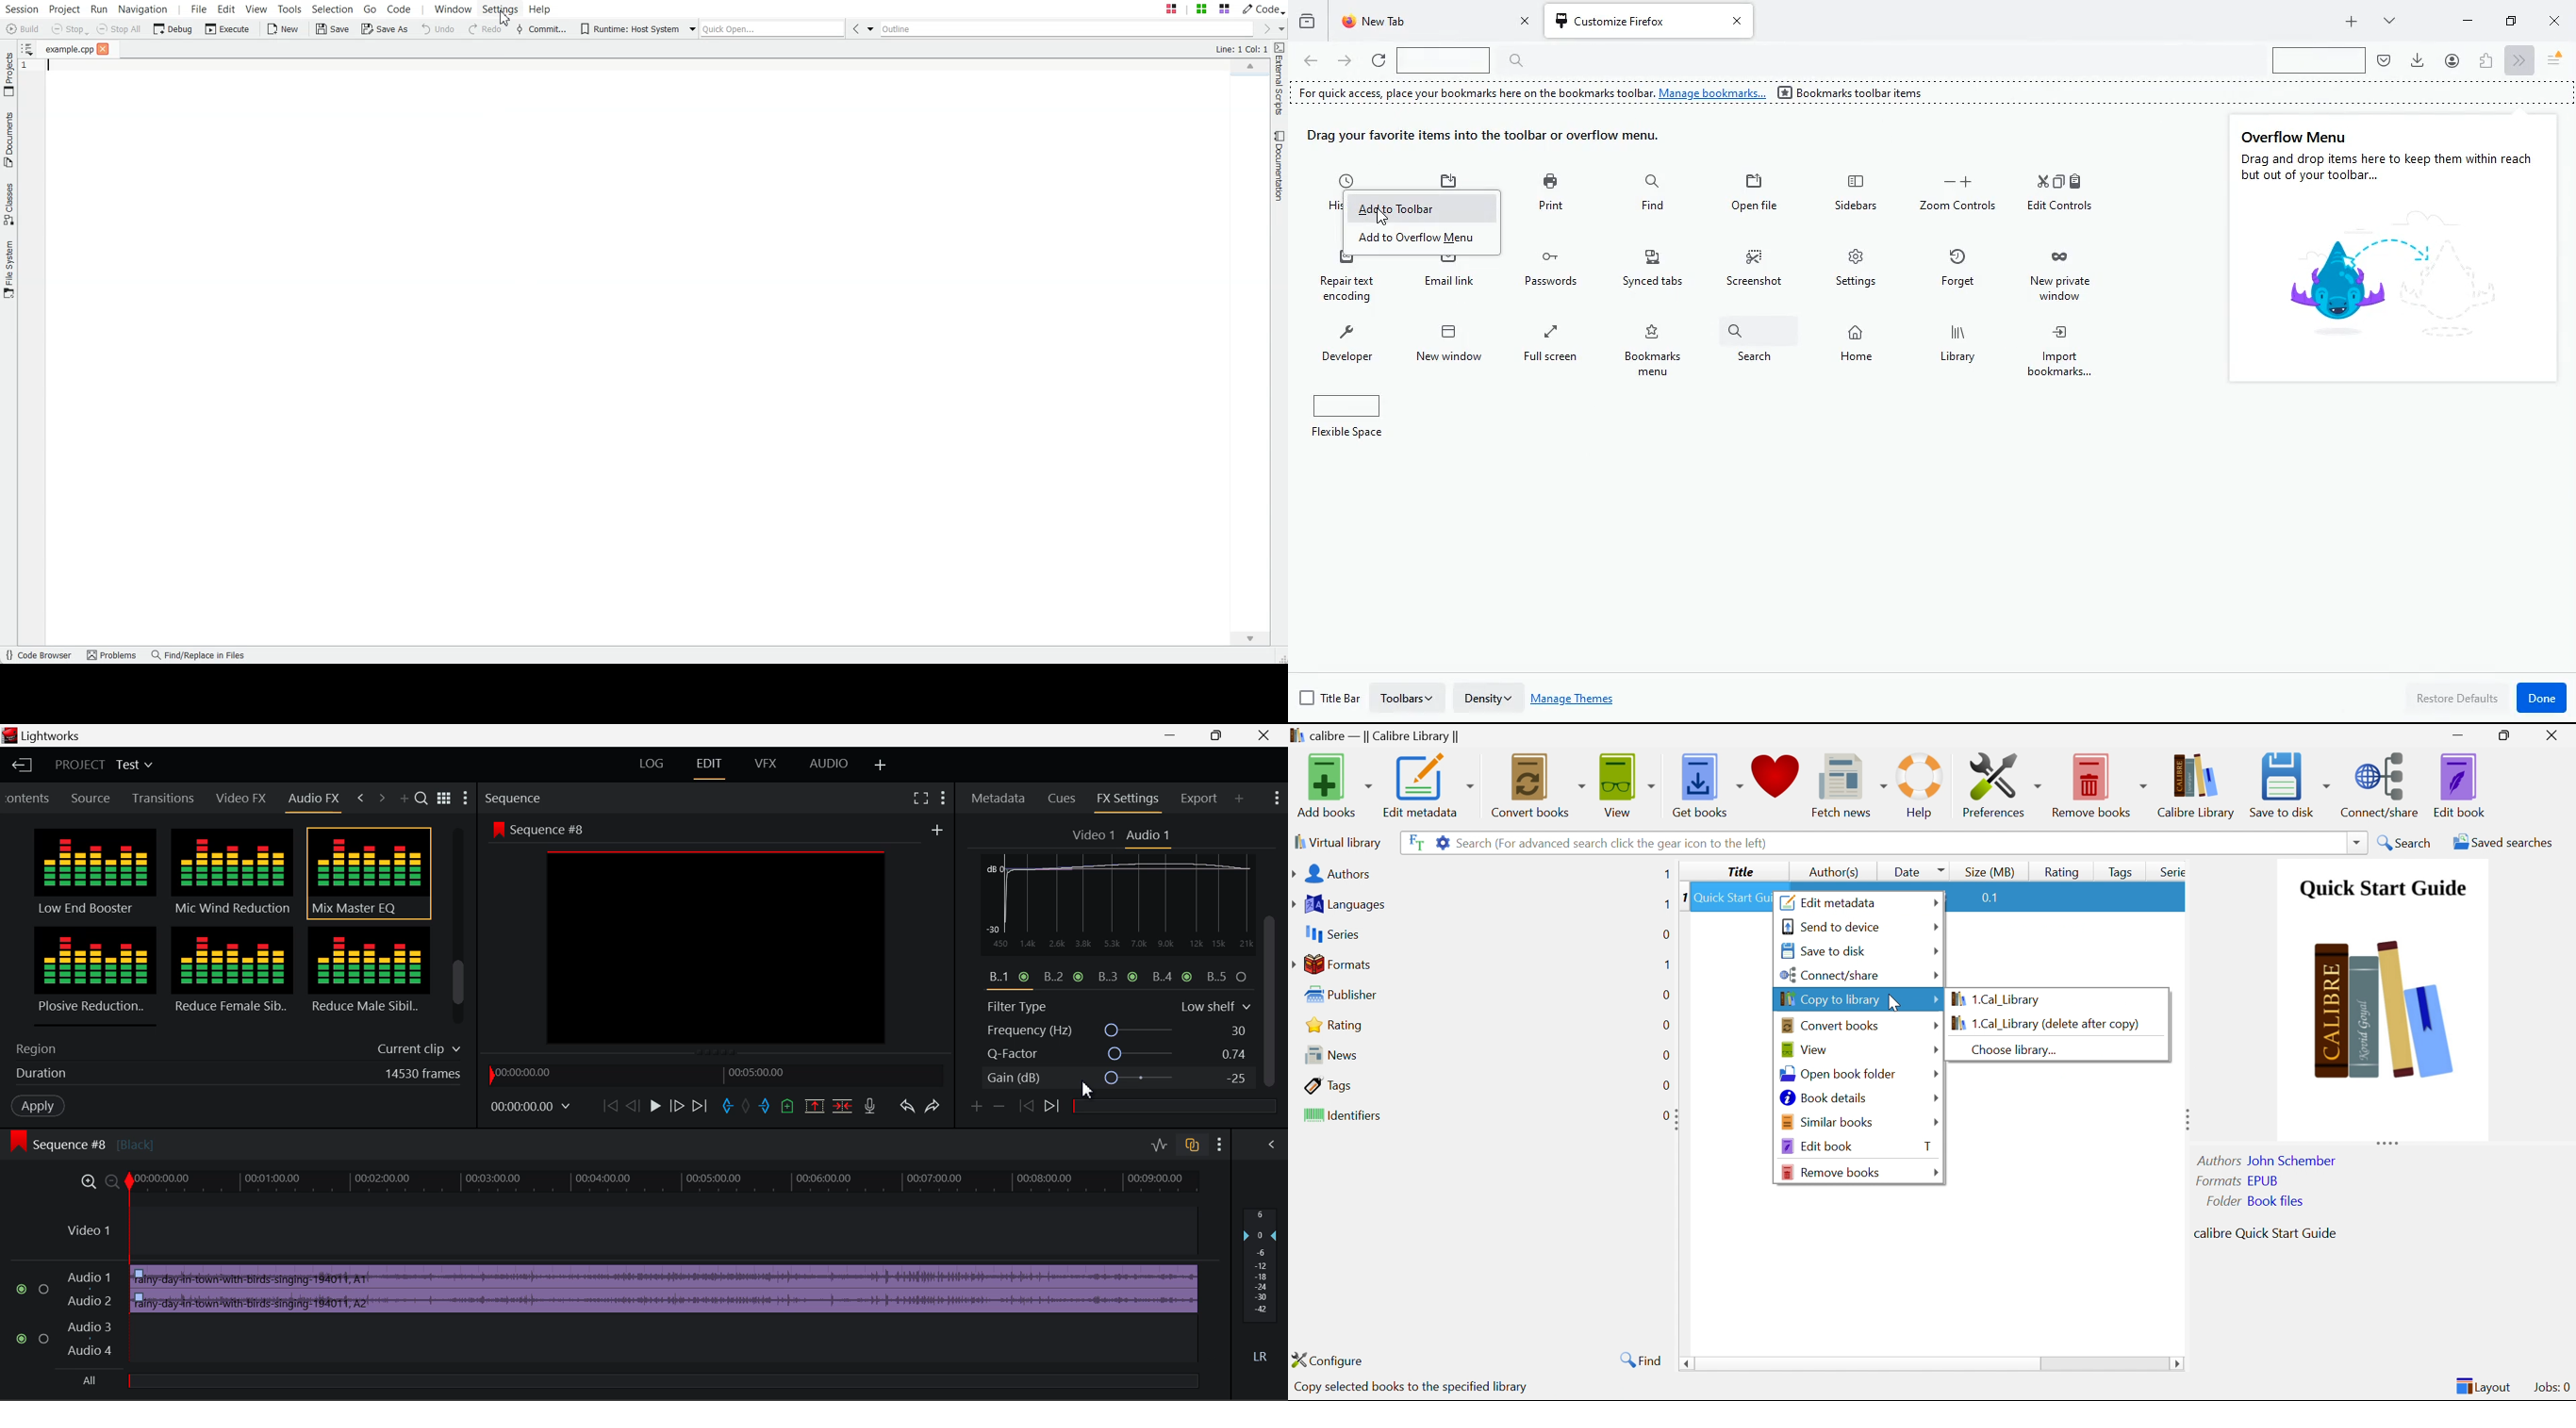 This screenshot has width=2576, height=1428. I want to click on Low End Booster, so click(93, 873).